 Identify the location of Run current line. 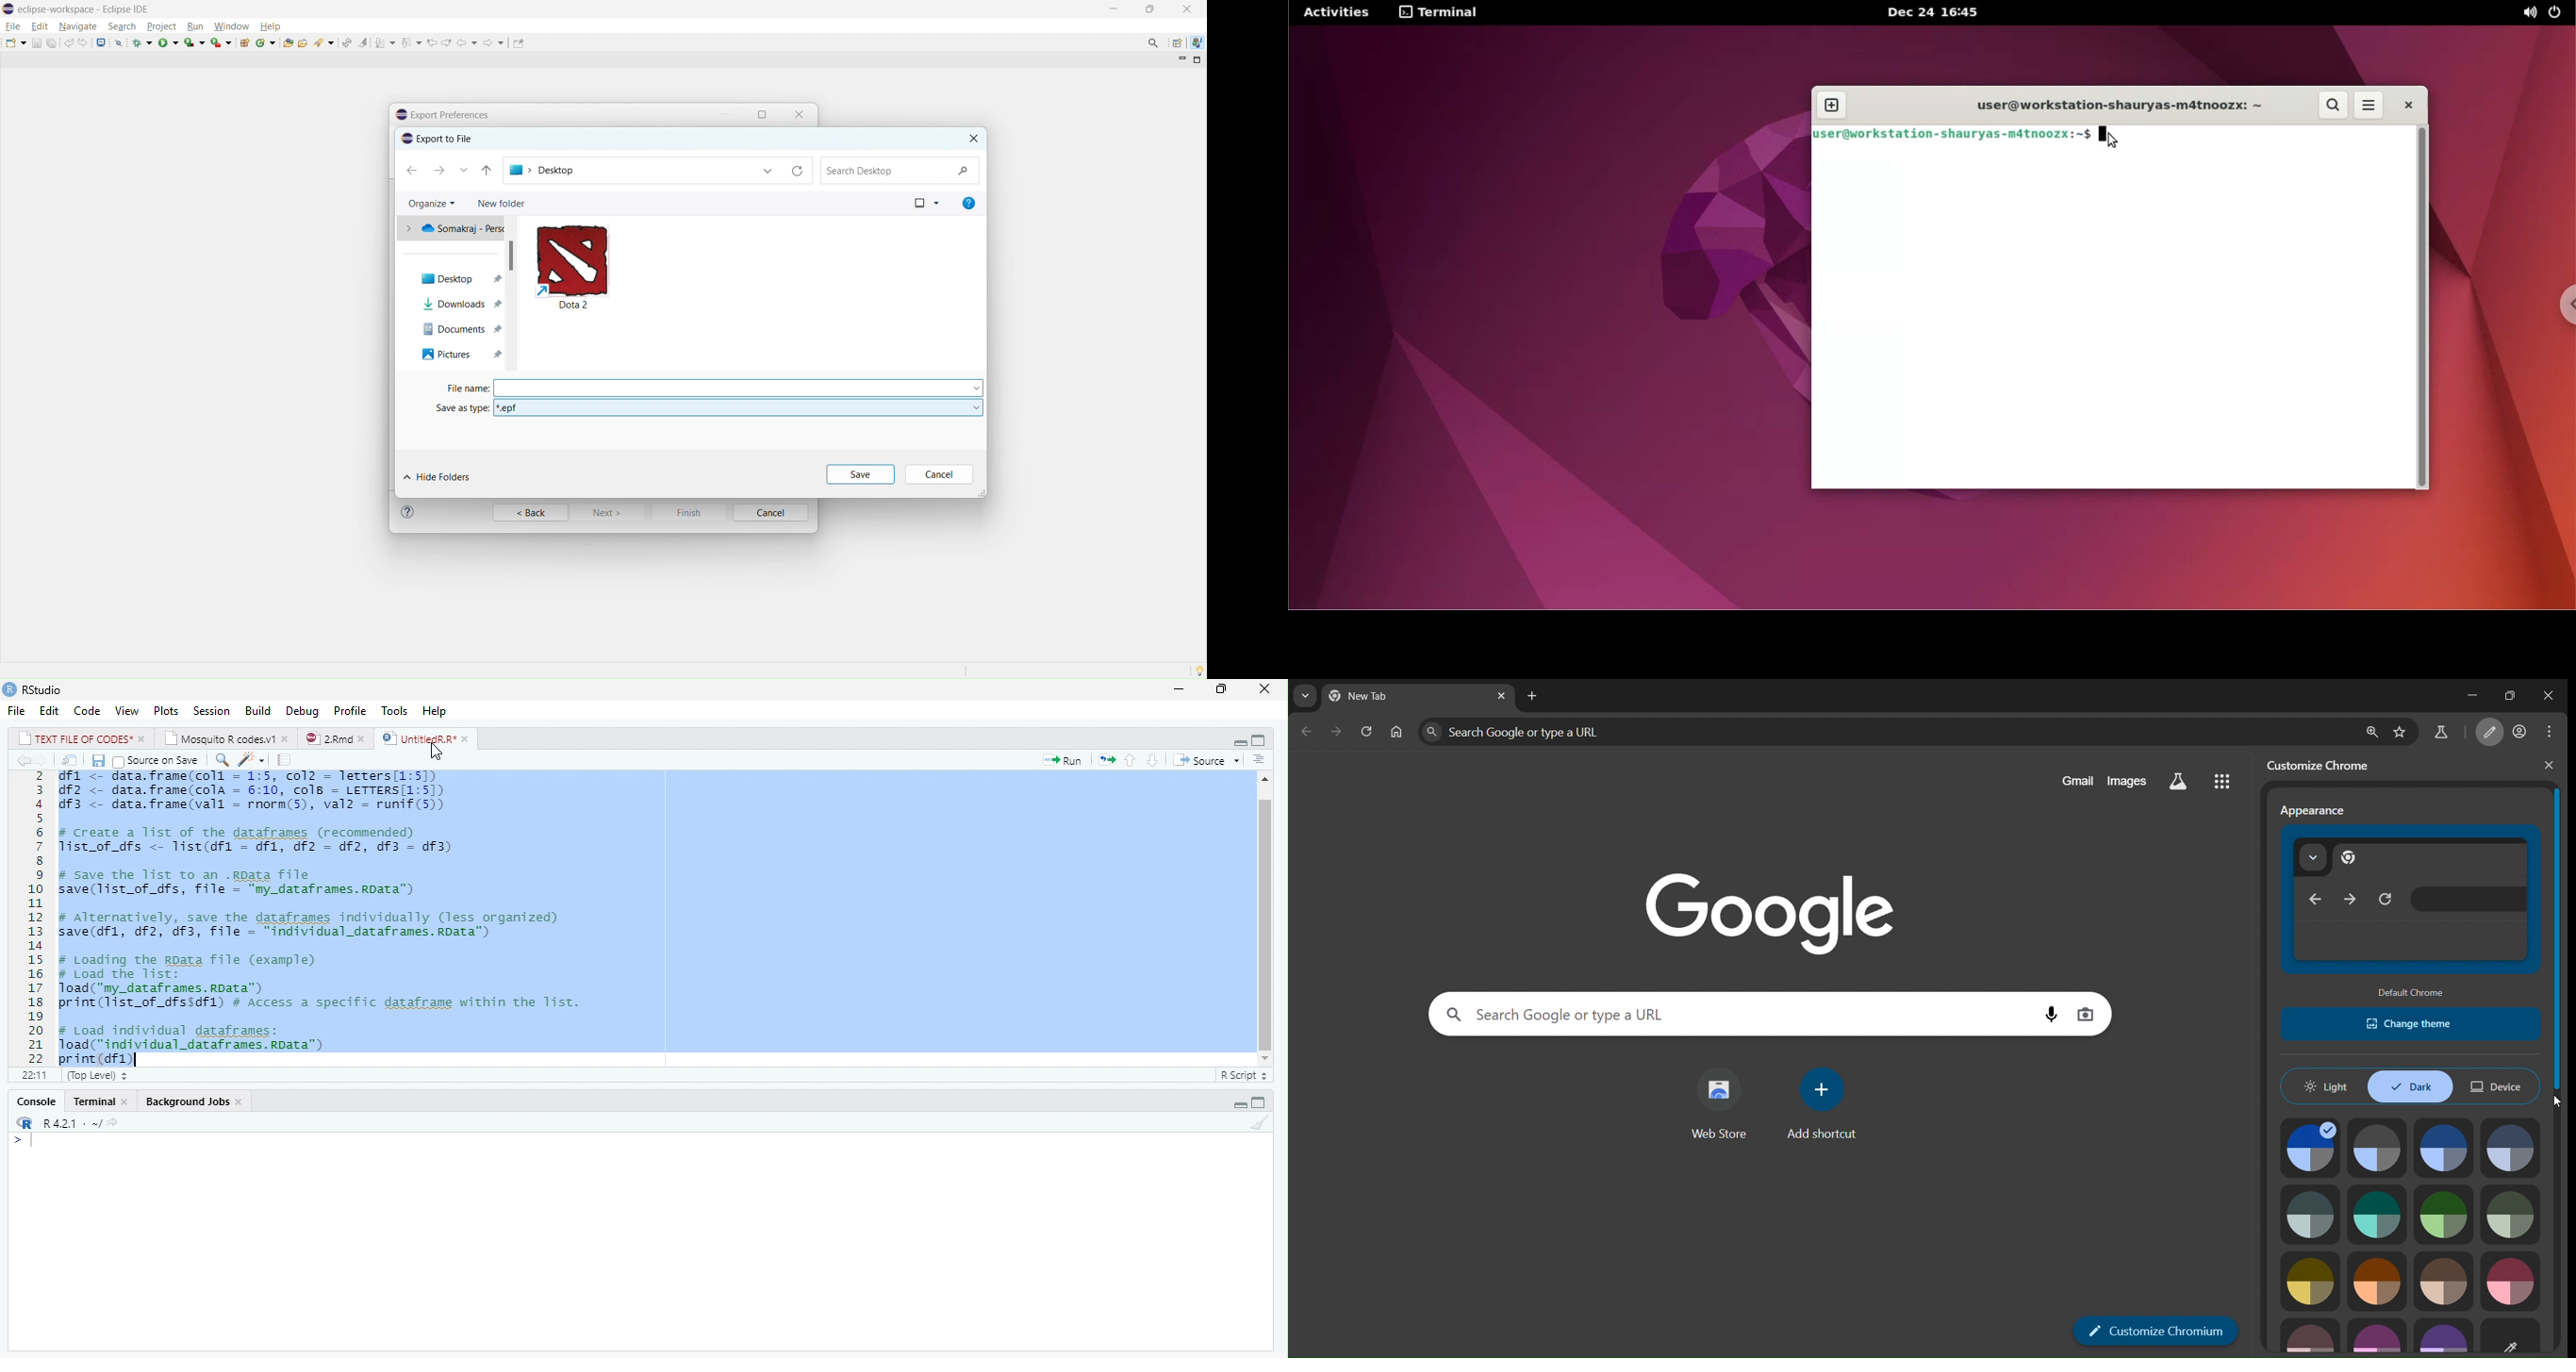
(1064, 760).